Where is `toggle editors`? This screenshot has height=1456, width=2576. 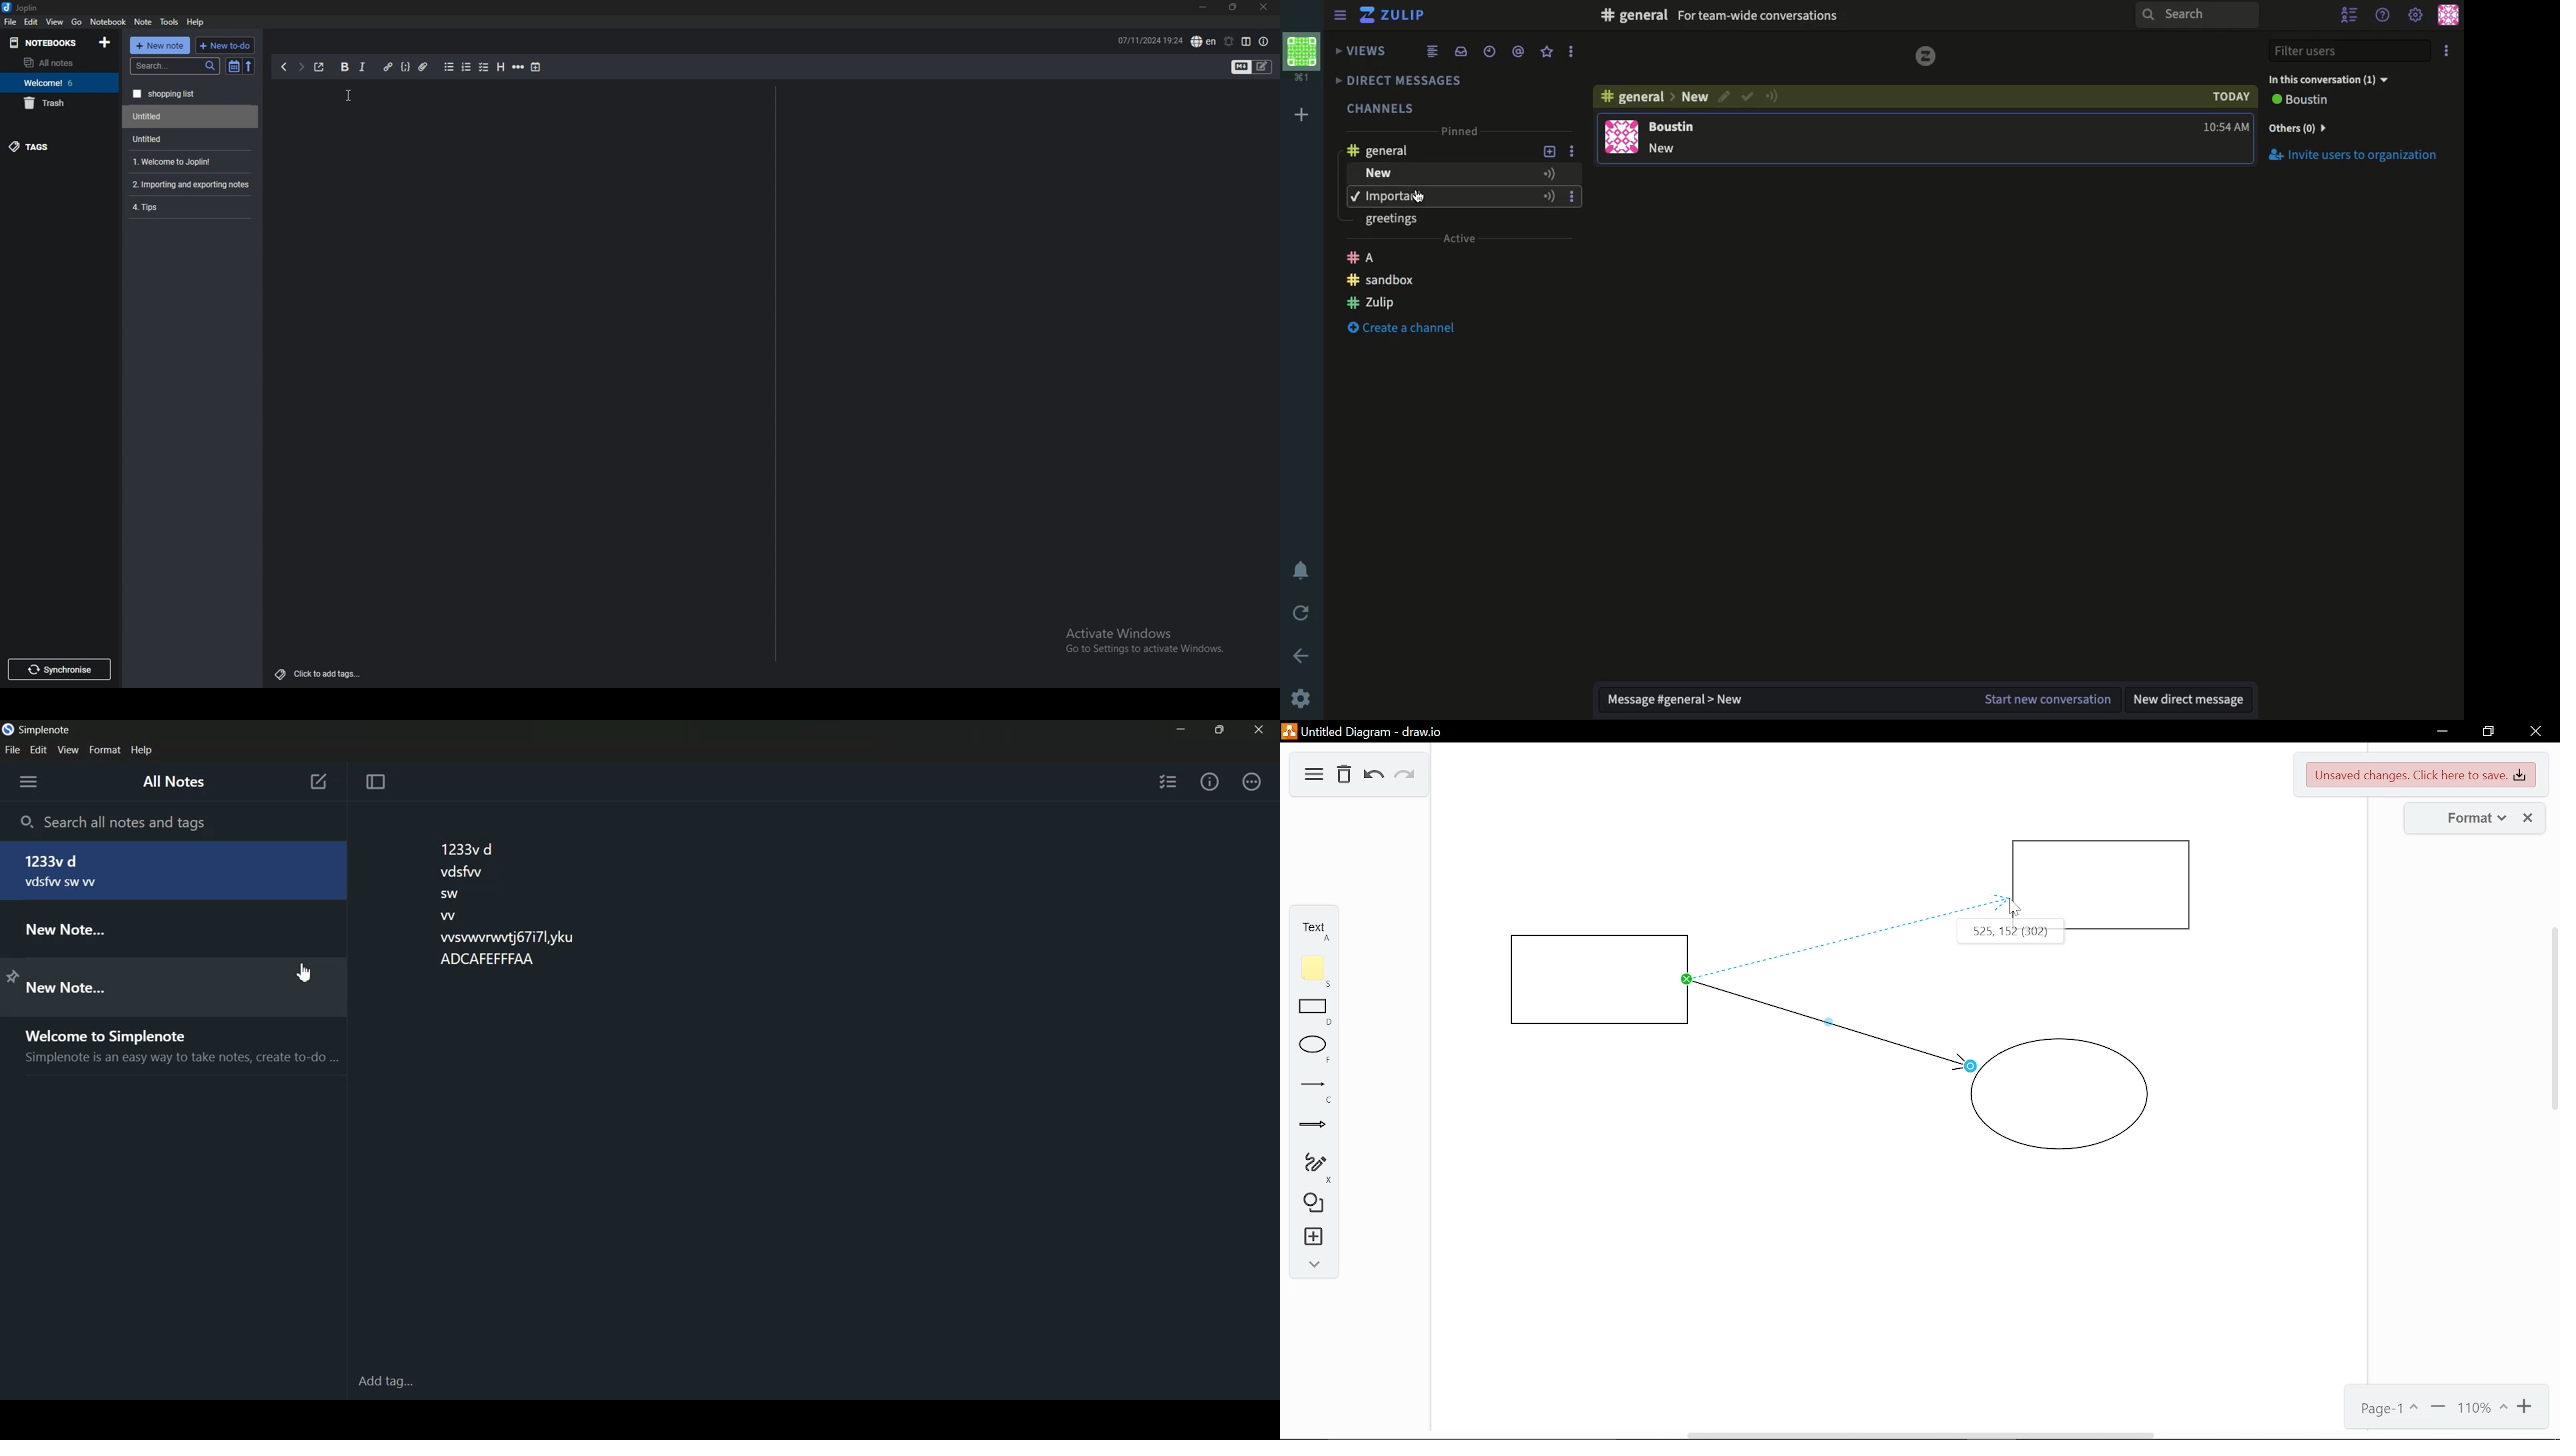
toggle editors is located at coordinates (1252, 68).